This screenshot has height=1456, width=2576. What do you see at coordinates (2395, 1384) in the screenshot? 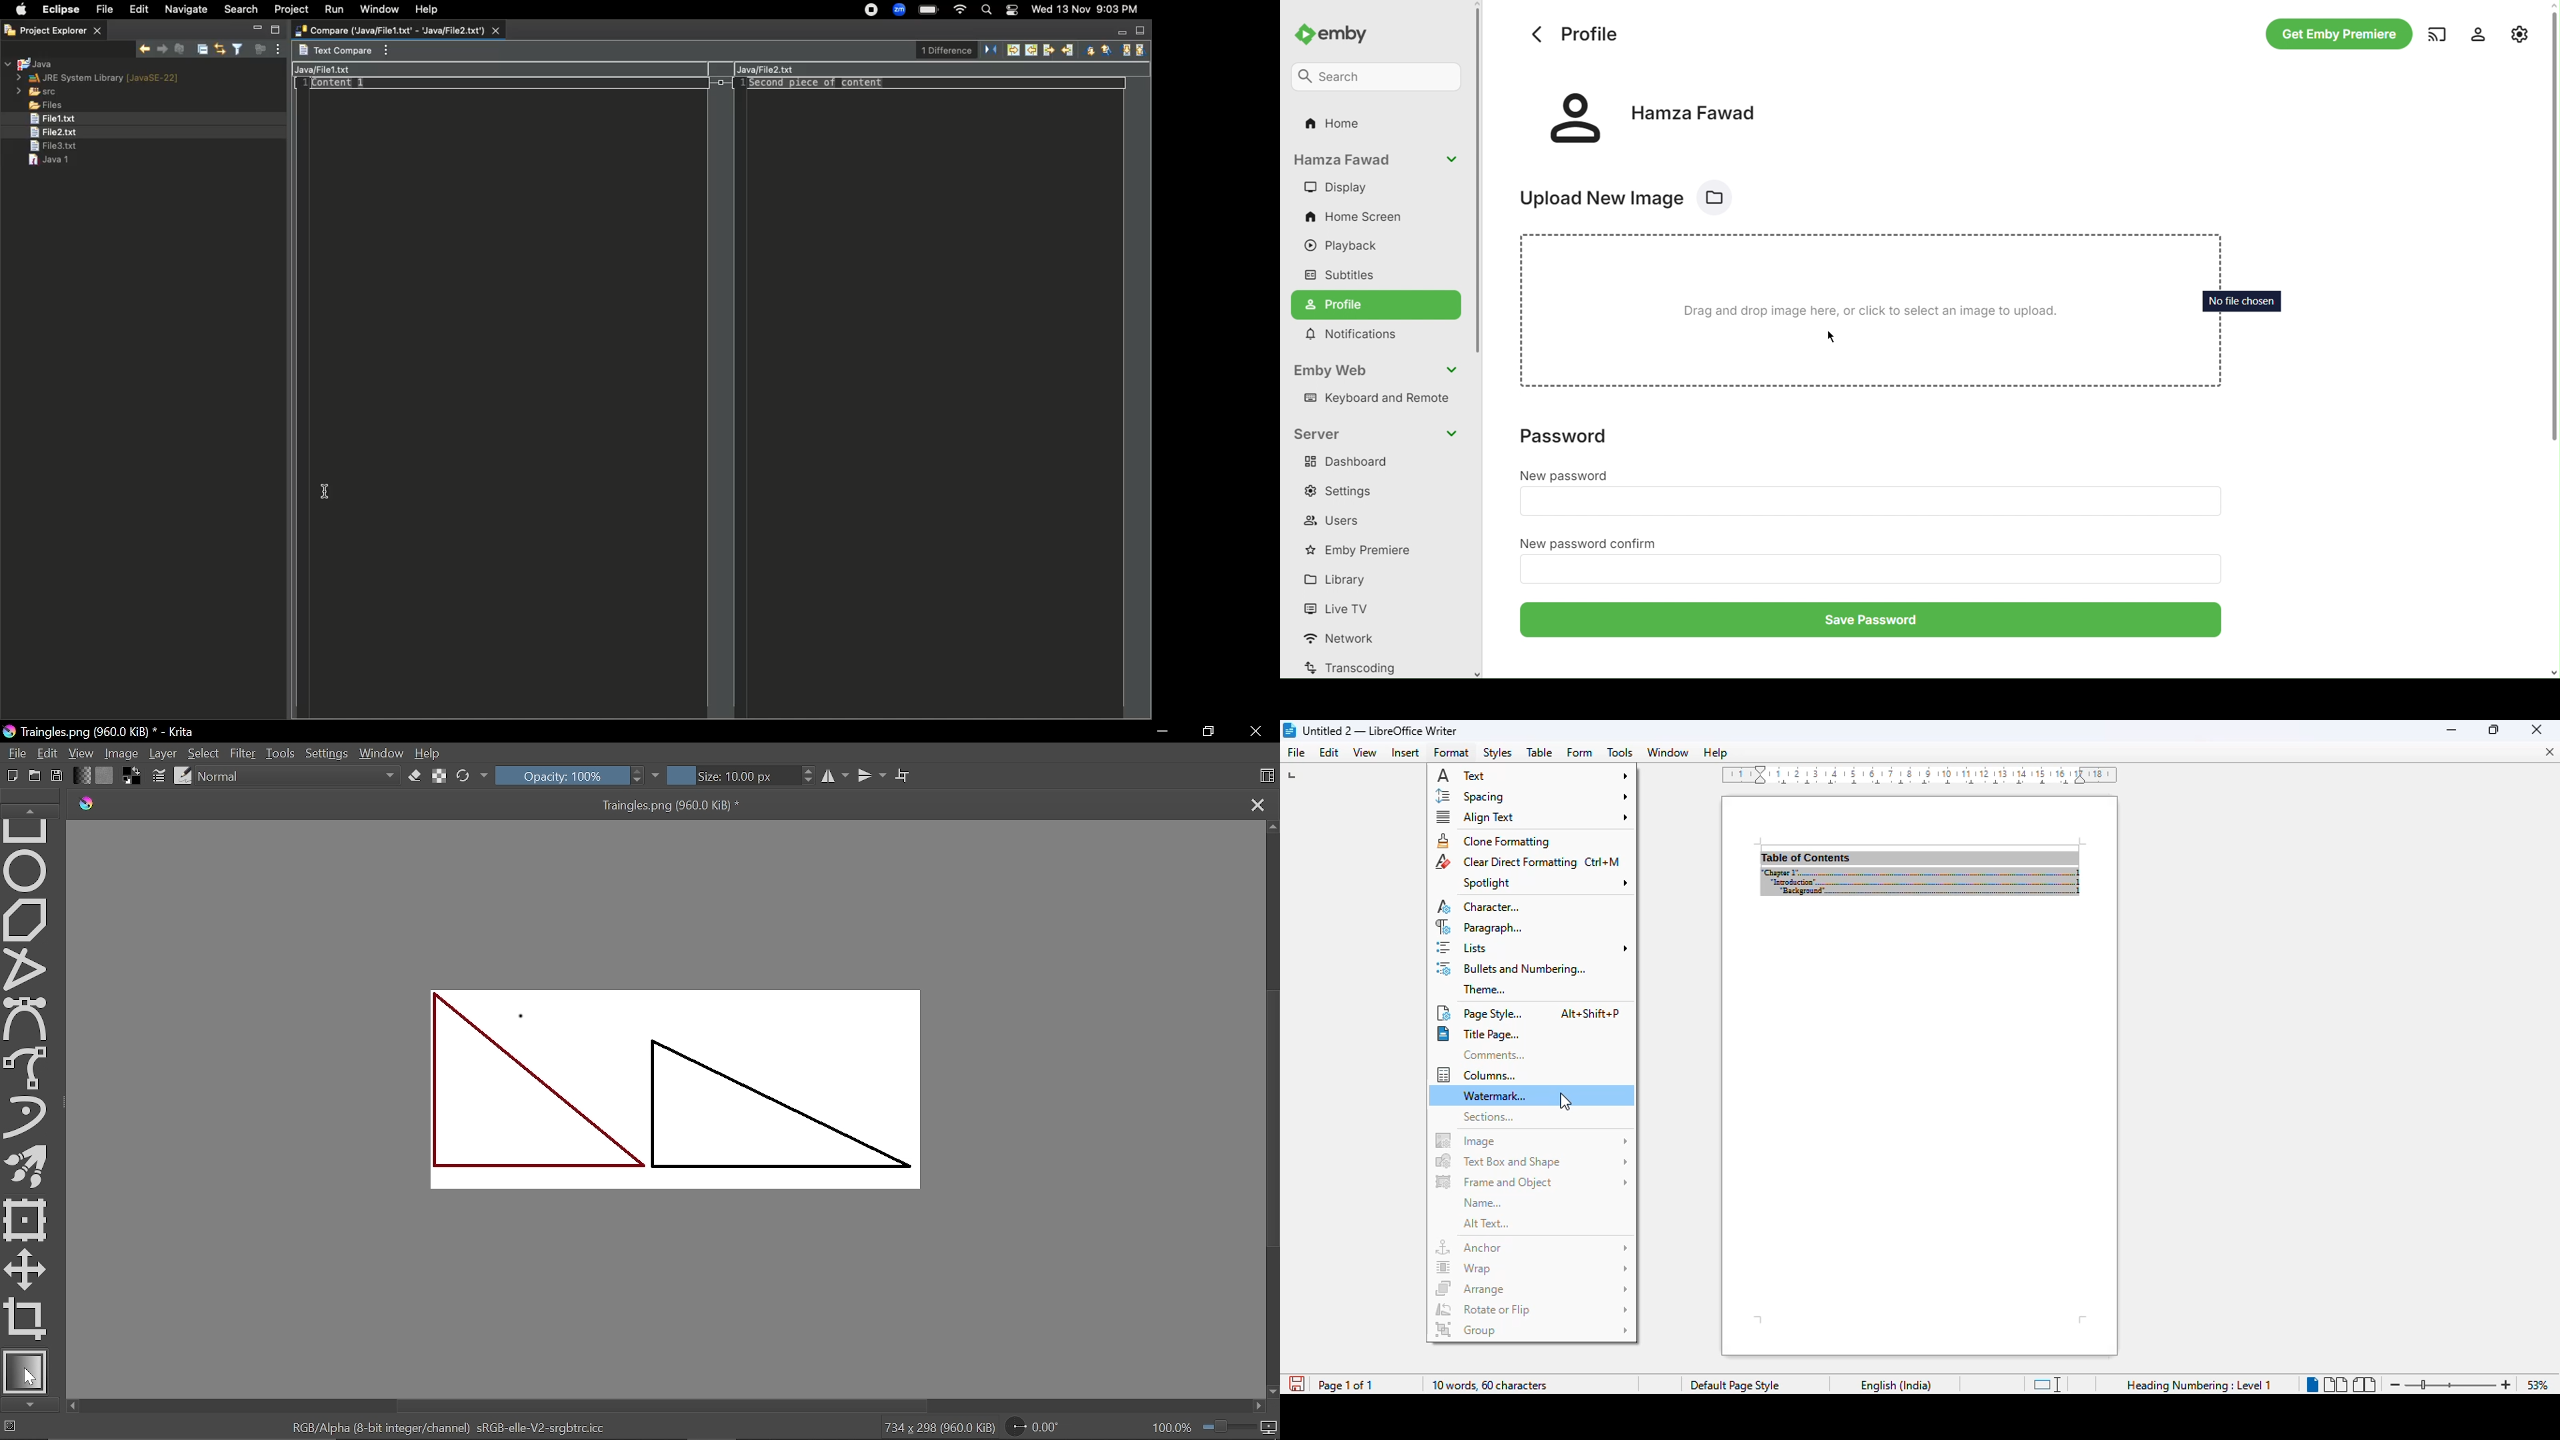
I see `zoom out` at bounding box center [2395, 1384].